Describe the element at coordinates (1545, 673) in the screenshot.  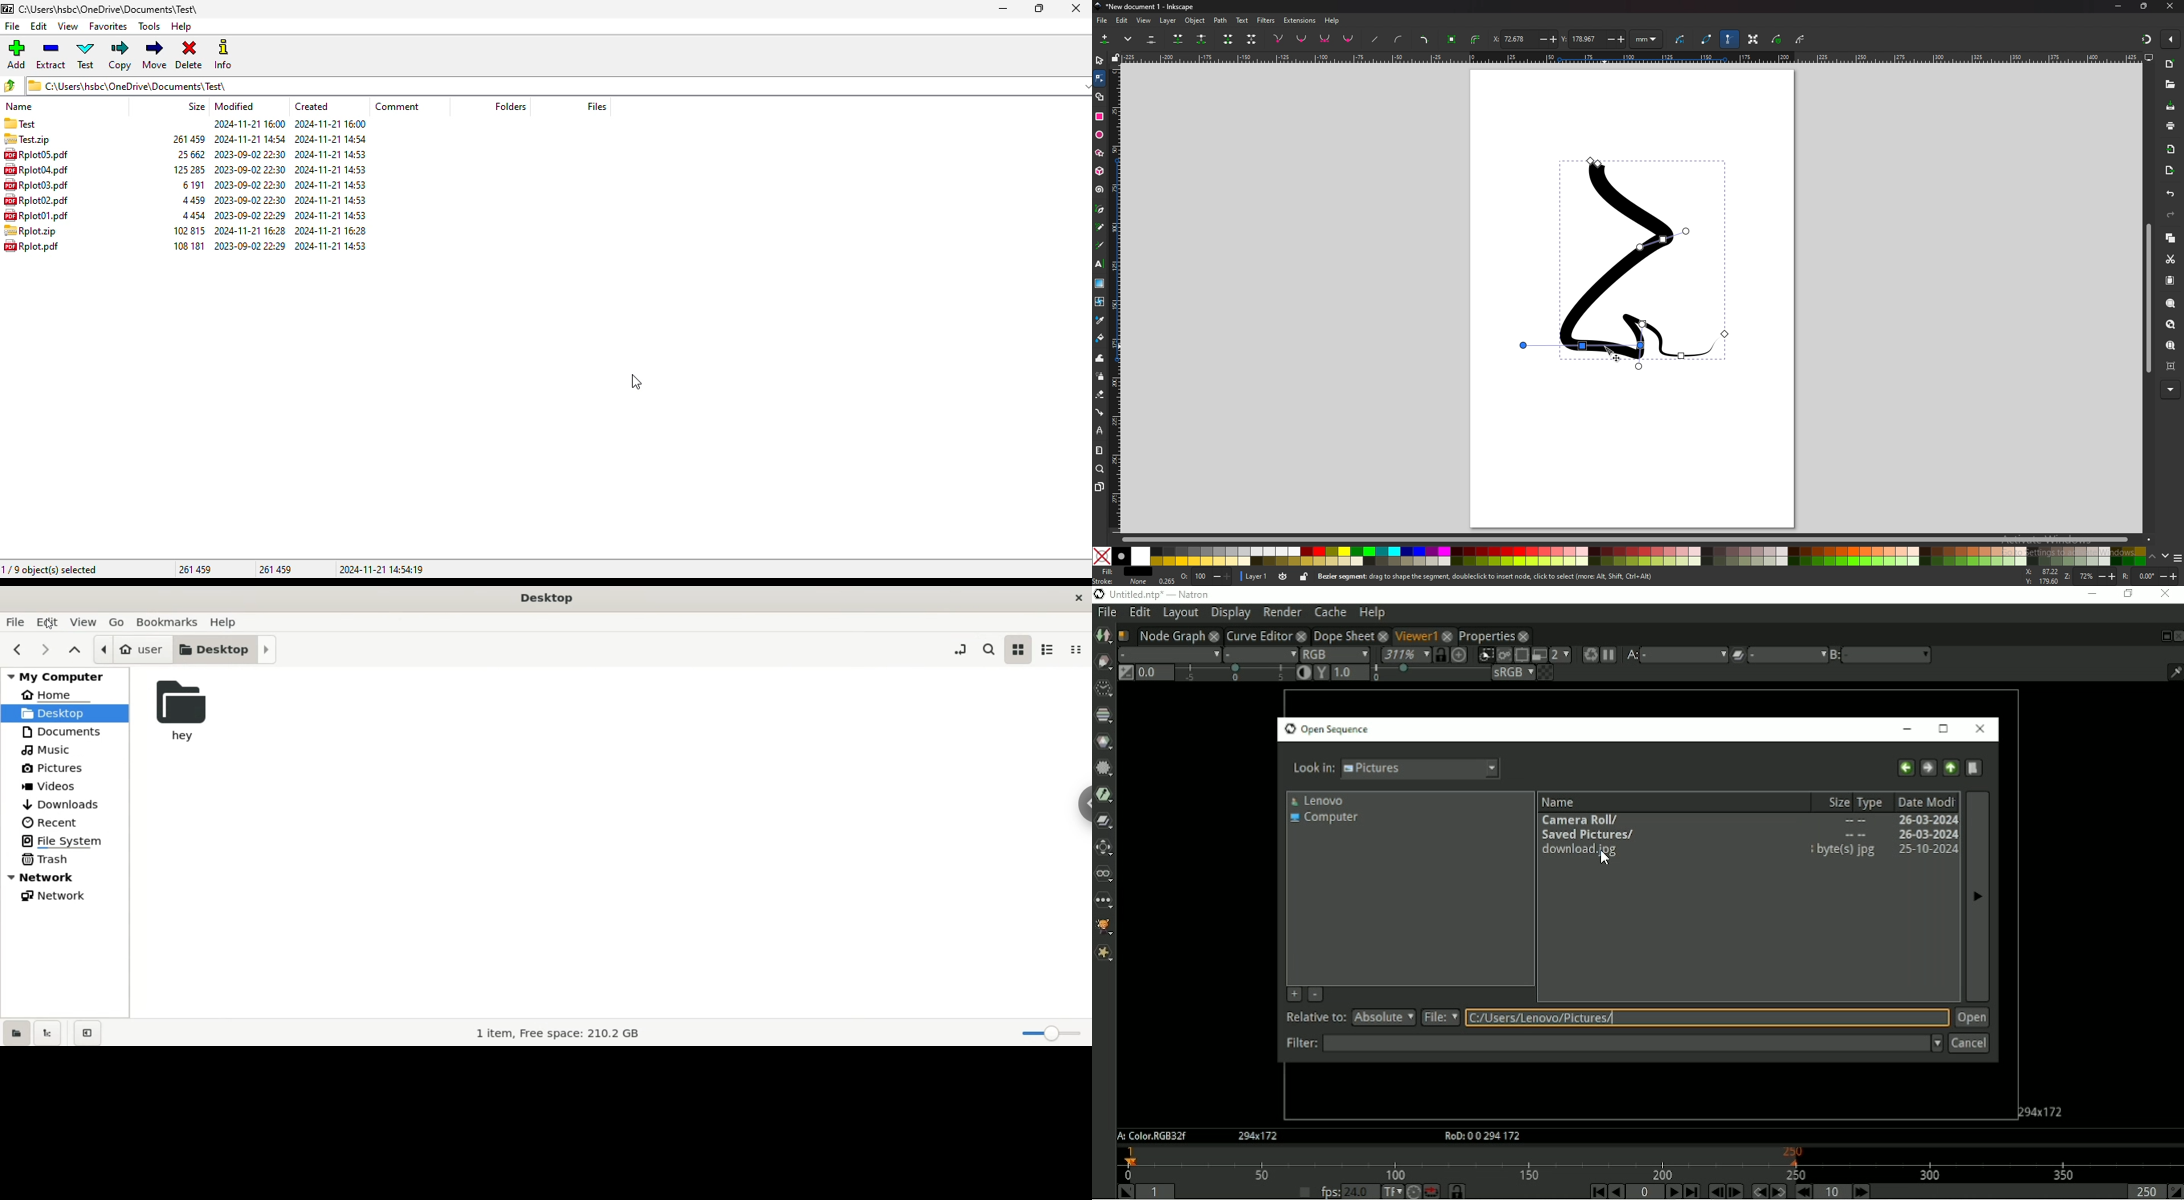
I see `Checkerboard` at that location.